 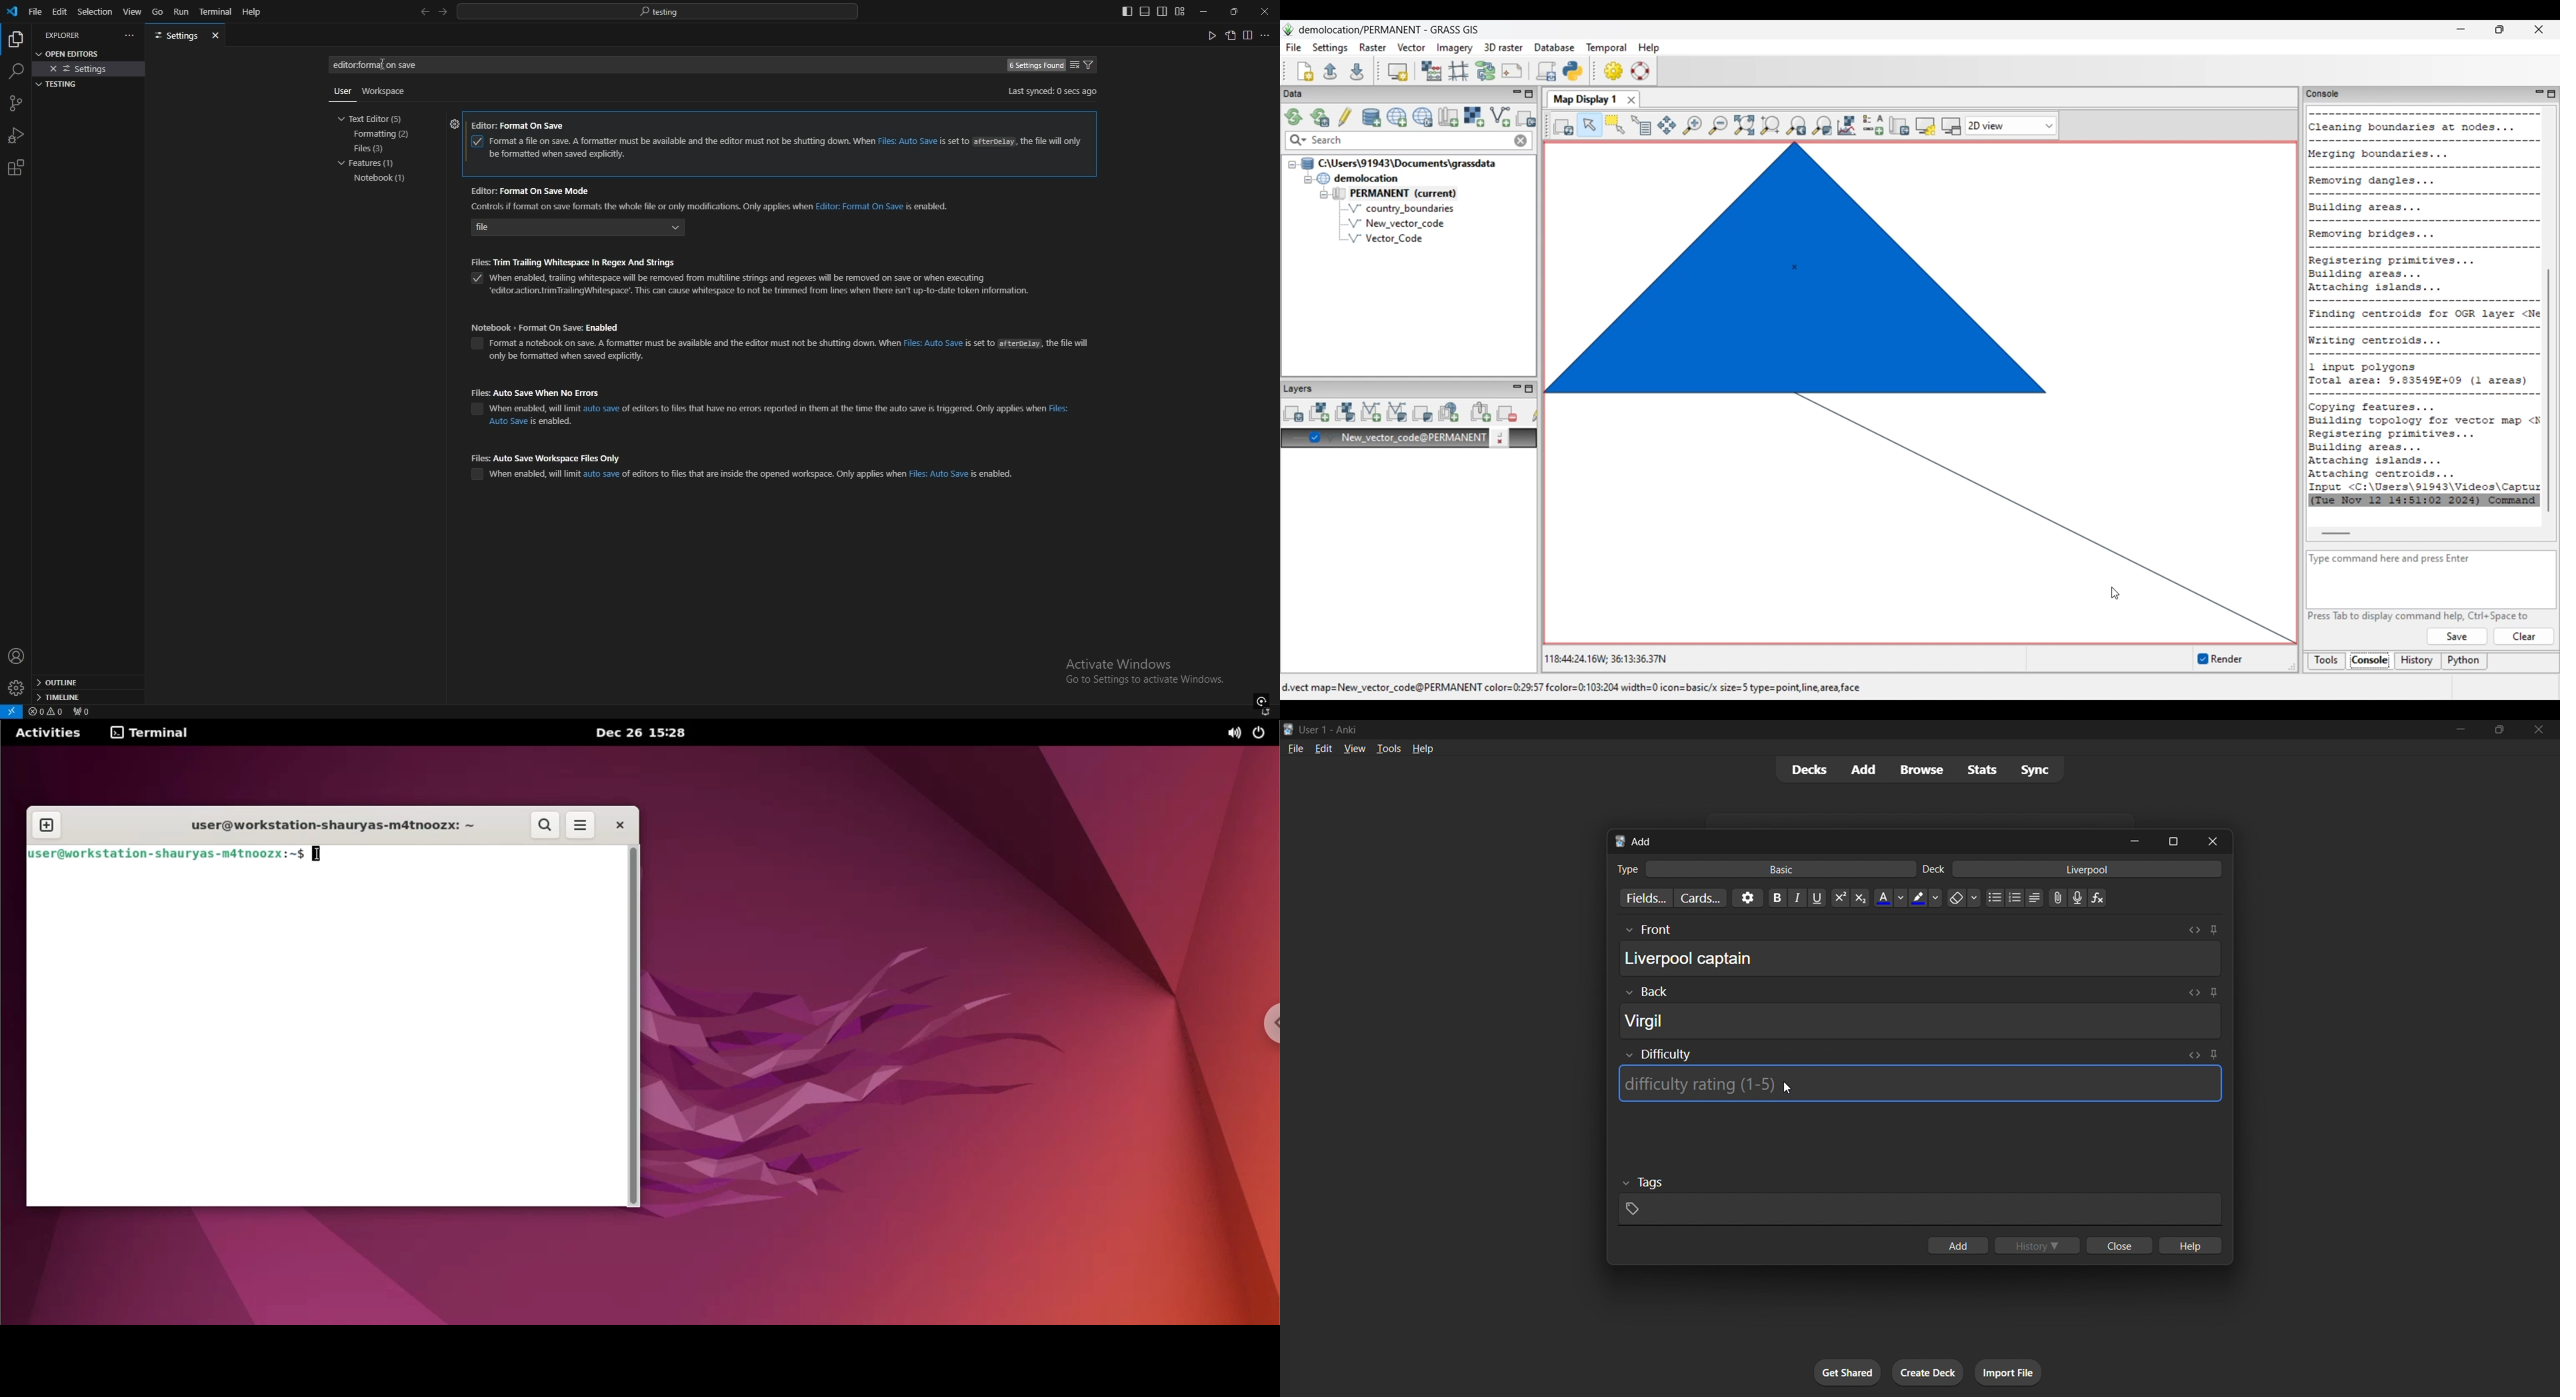 What do you see at coordinates (443, 13) in the screenshot?
I see `forward` at bounding box center [443, 13].